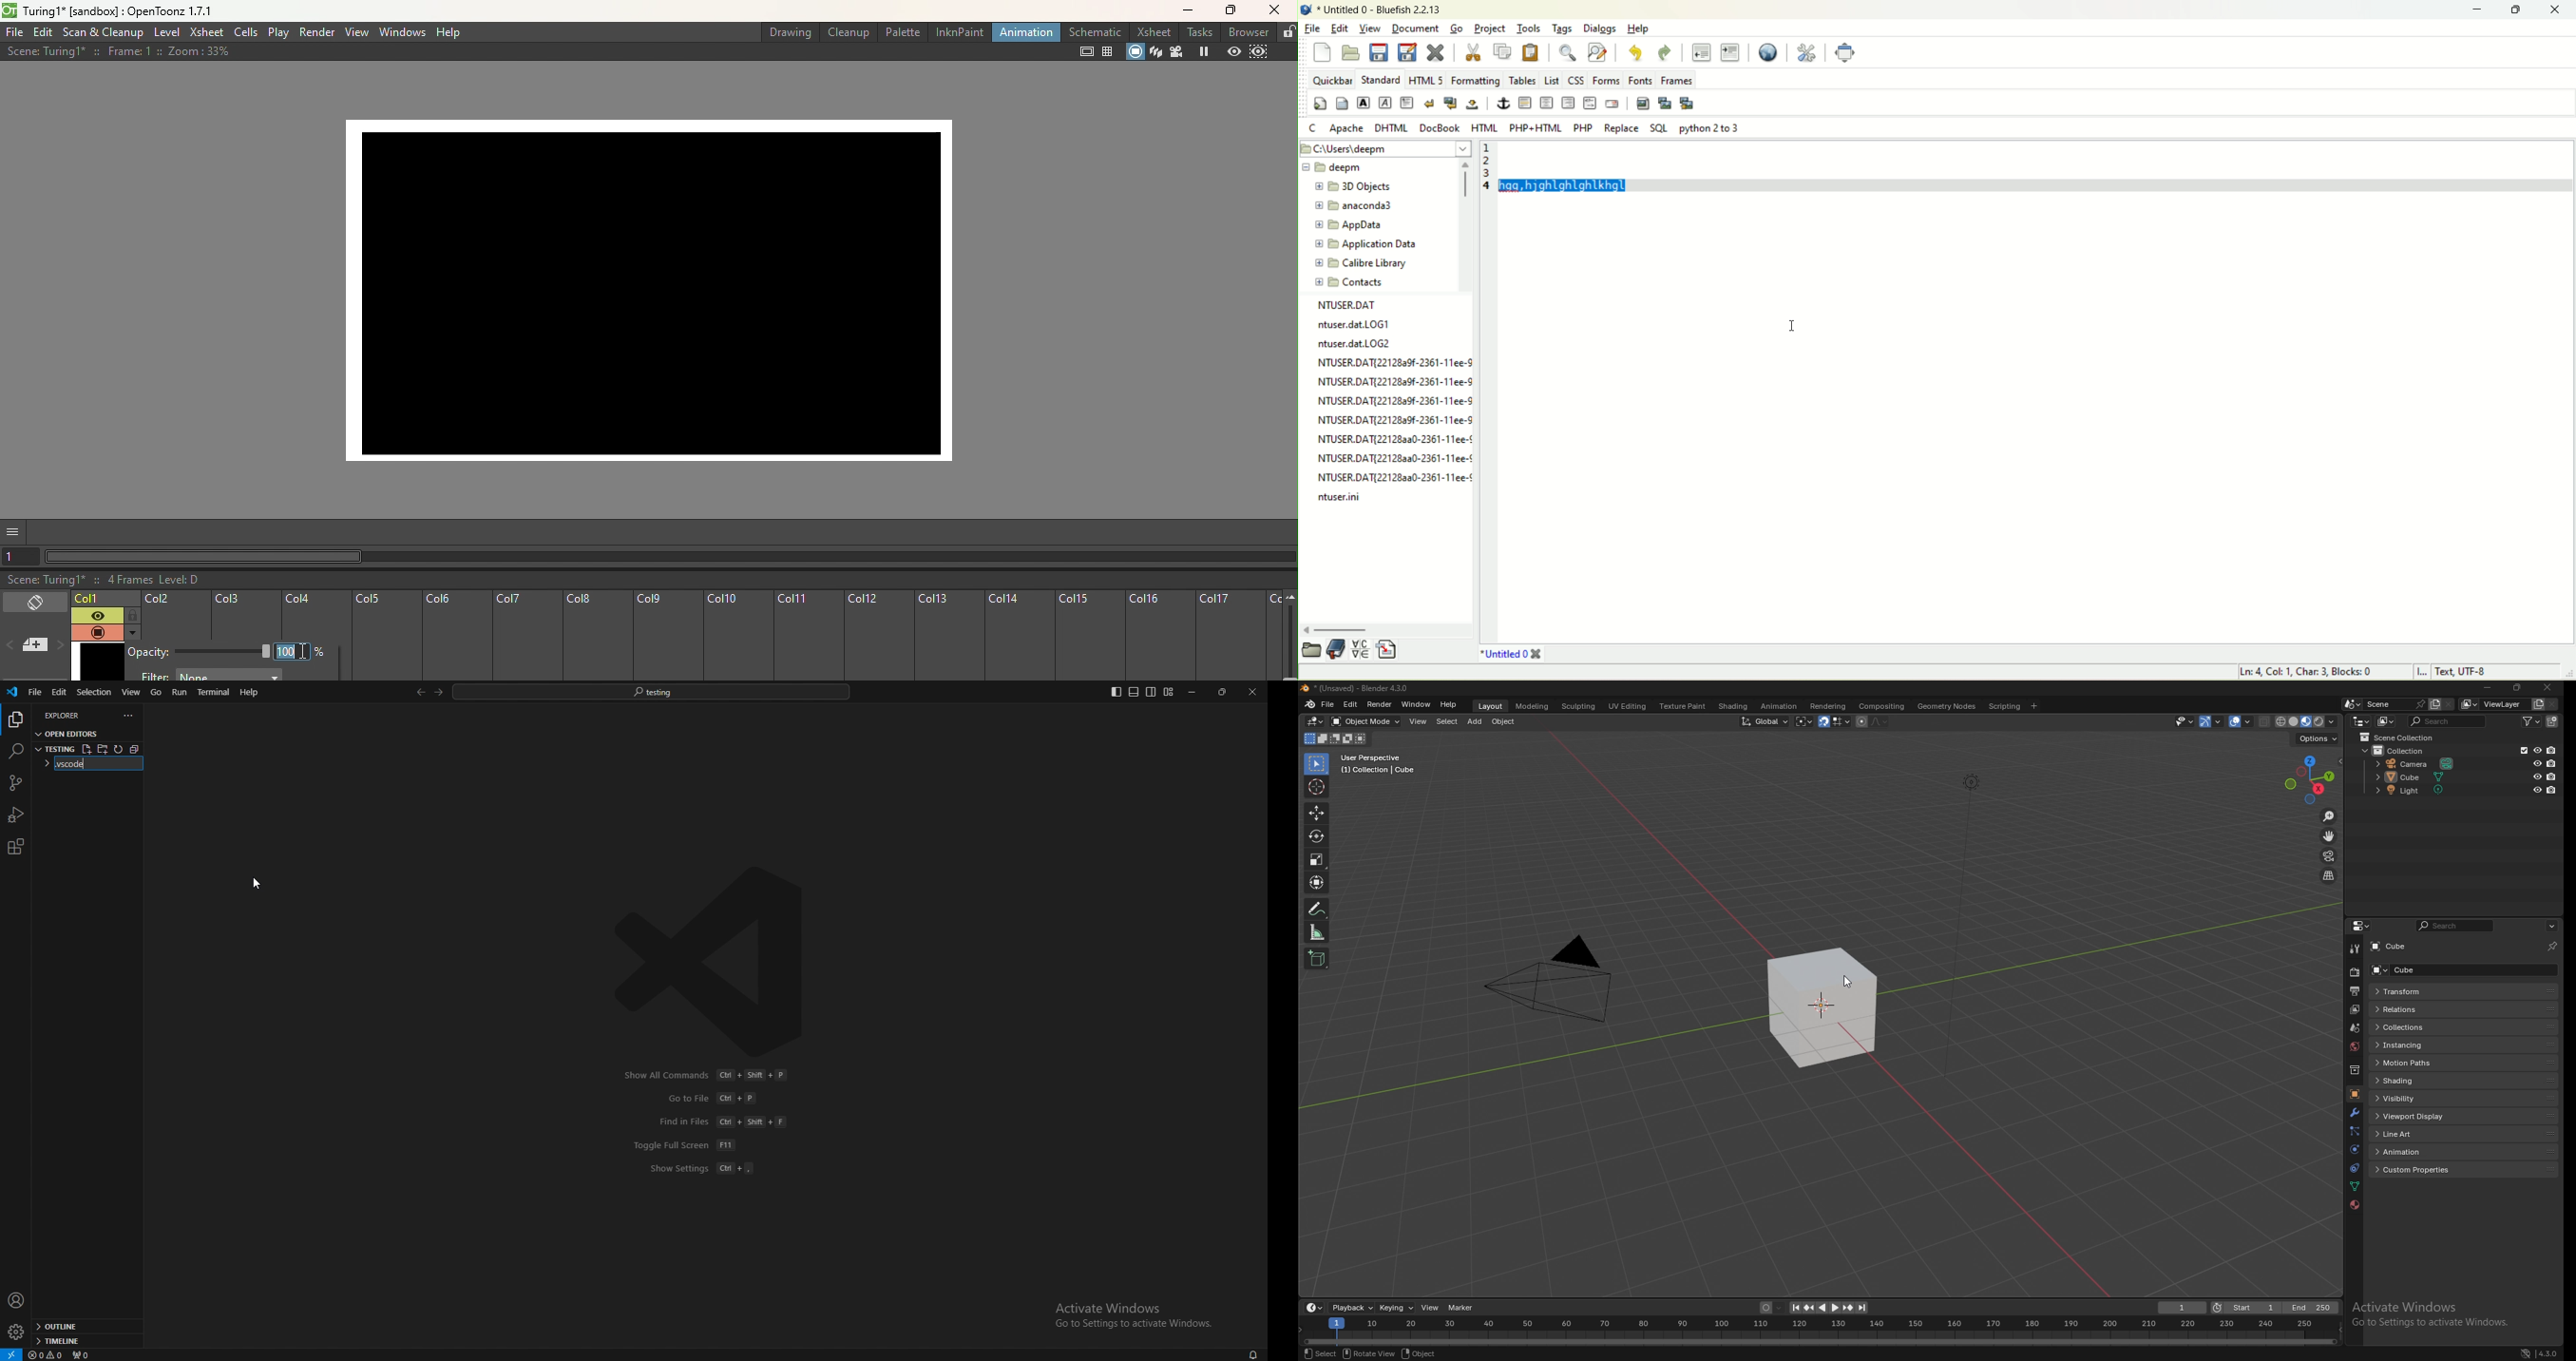 The height and width of the screenshot is (1372, 2576). Describe the element at coordinates (315, 614) in the screenshot. I see `Col4` at that location.